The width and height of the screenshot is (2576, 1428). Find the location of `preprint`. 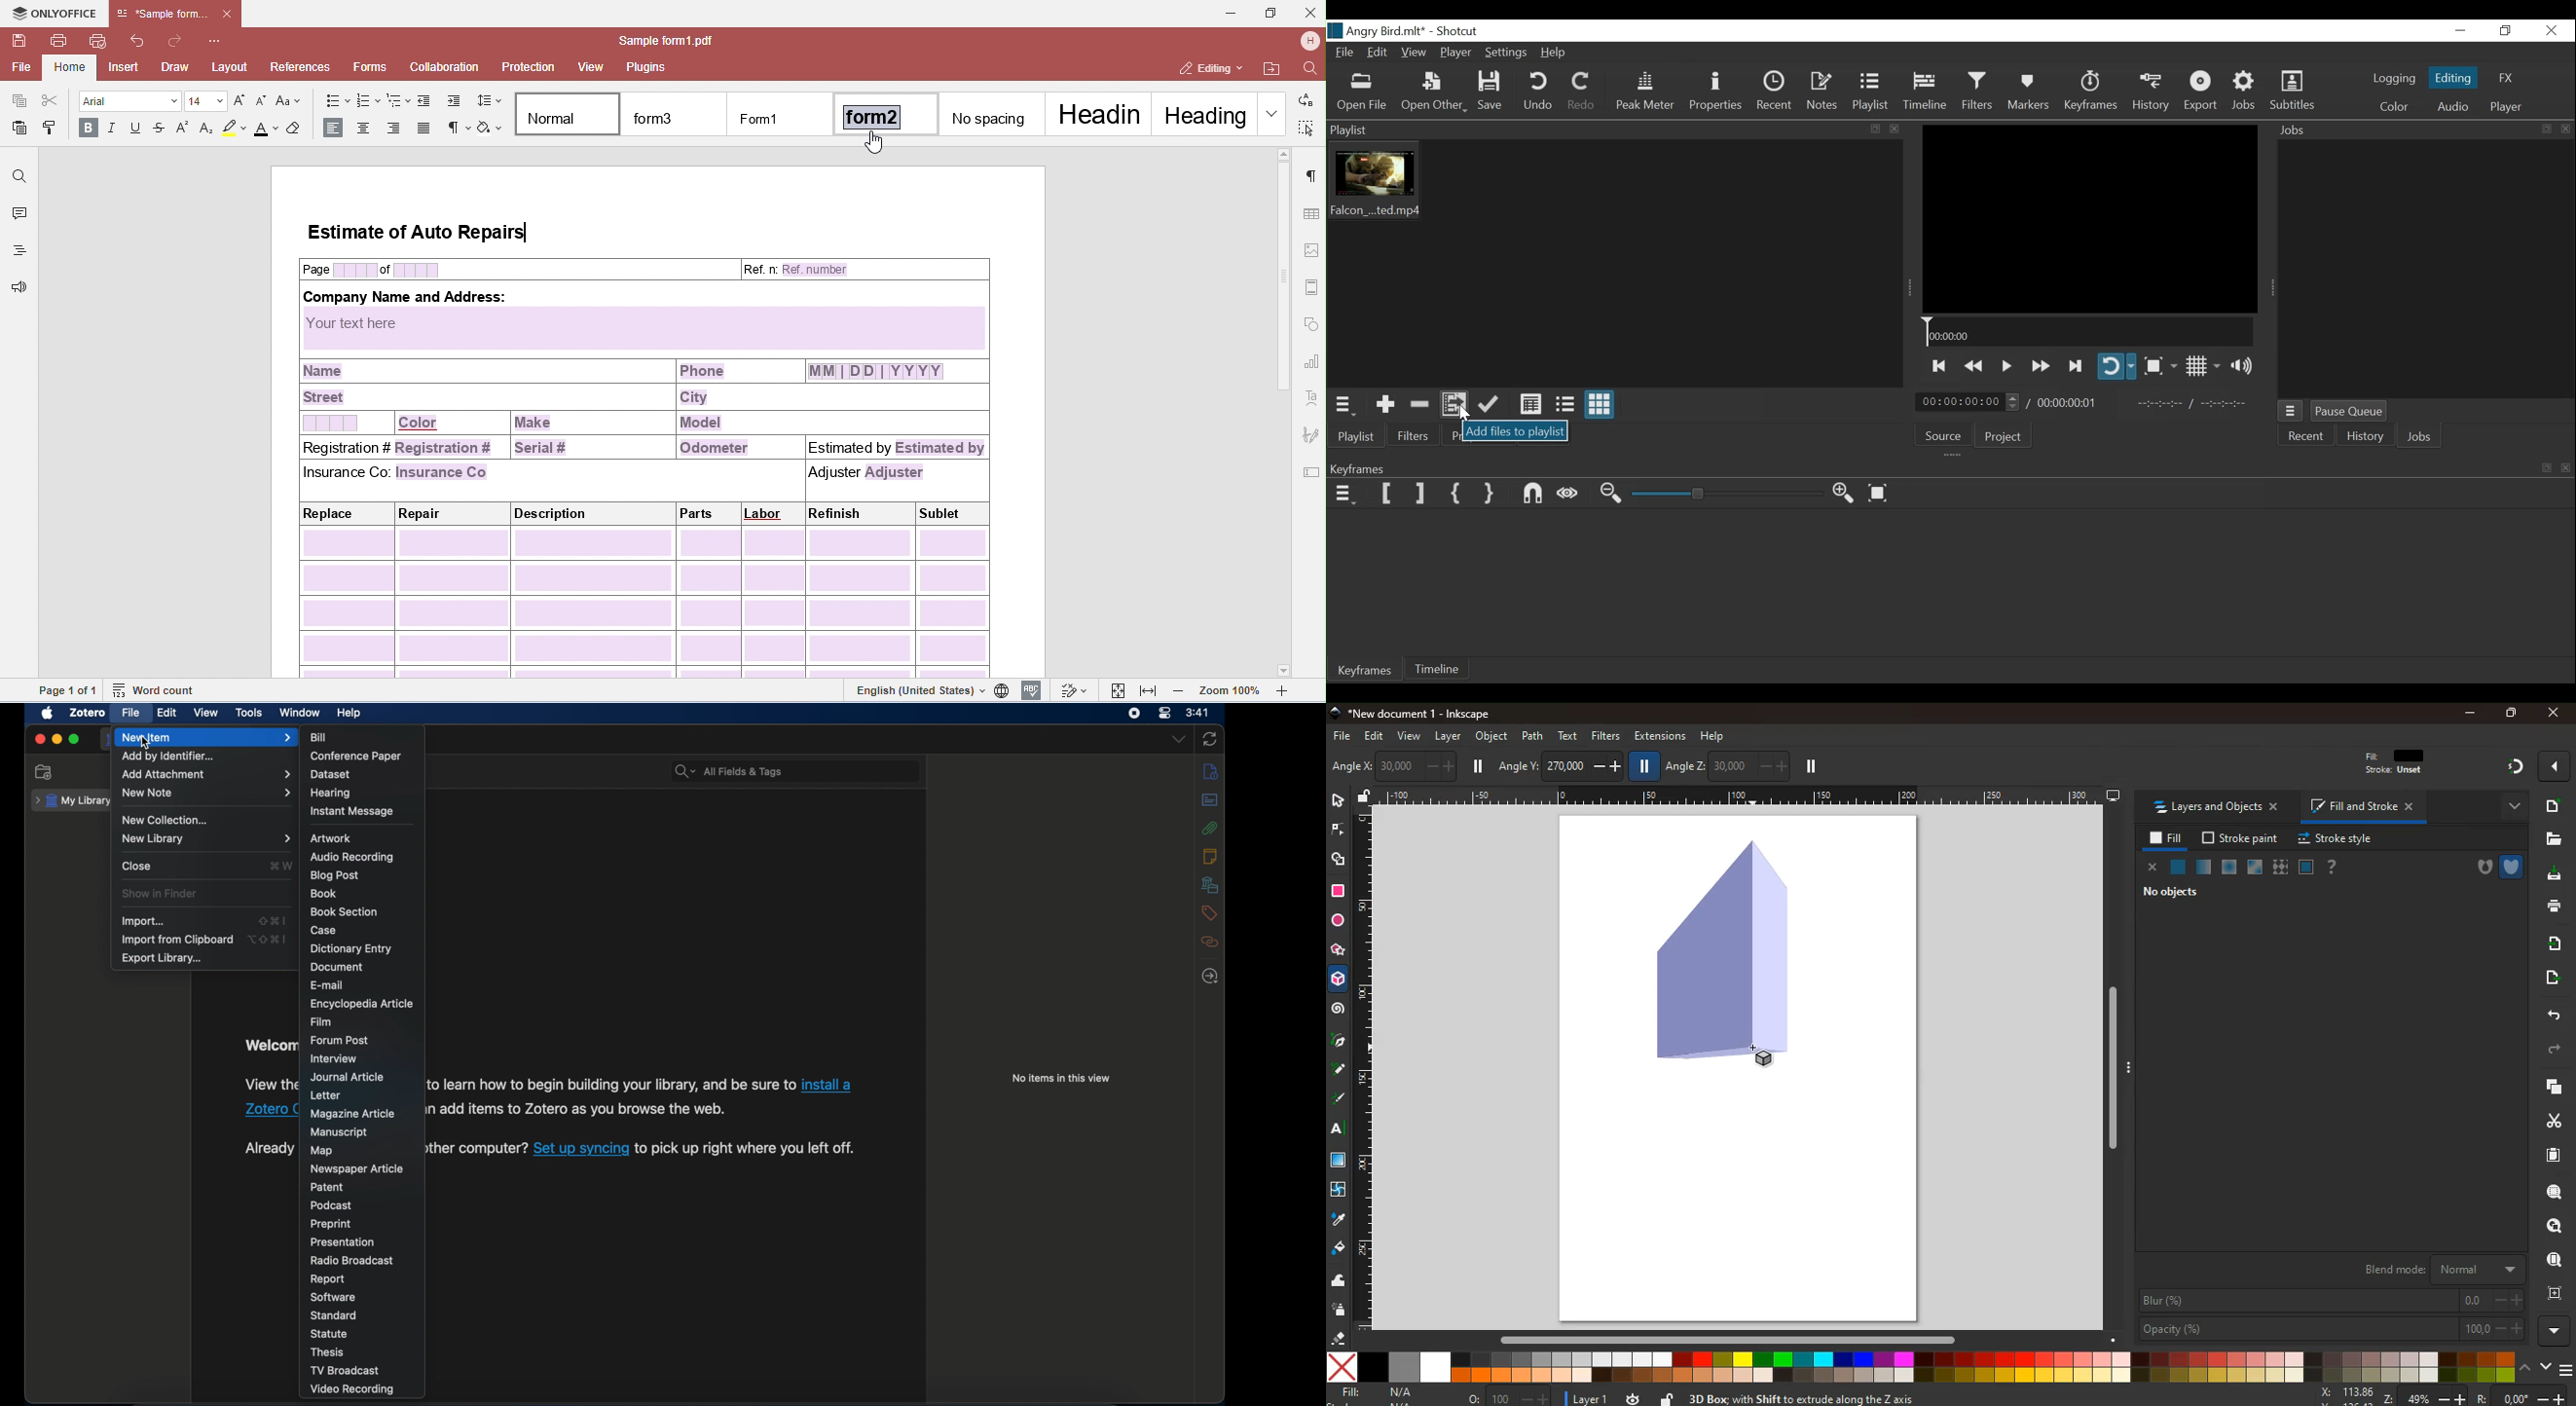

preprint is located at coordinates (333, 1224).